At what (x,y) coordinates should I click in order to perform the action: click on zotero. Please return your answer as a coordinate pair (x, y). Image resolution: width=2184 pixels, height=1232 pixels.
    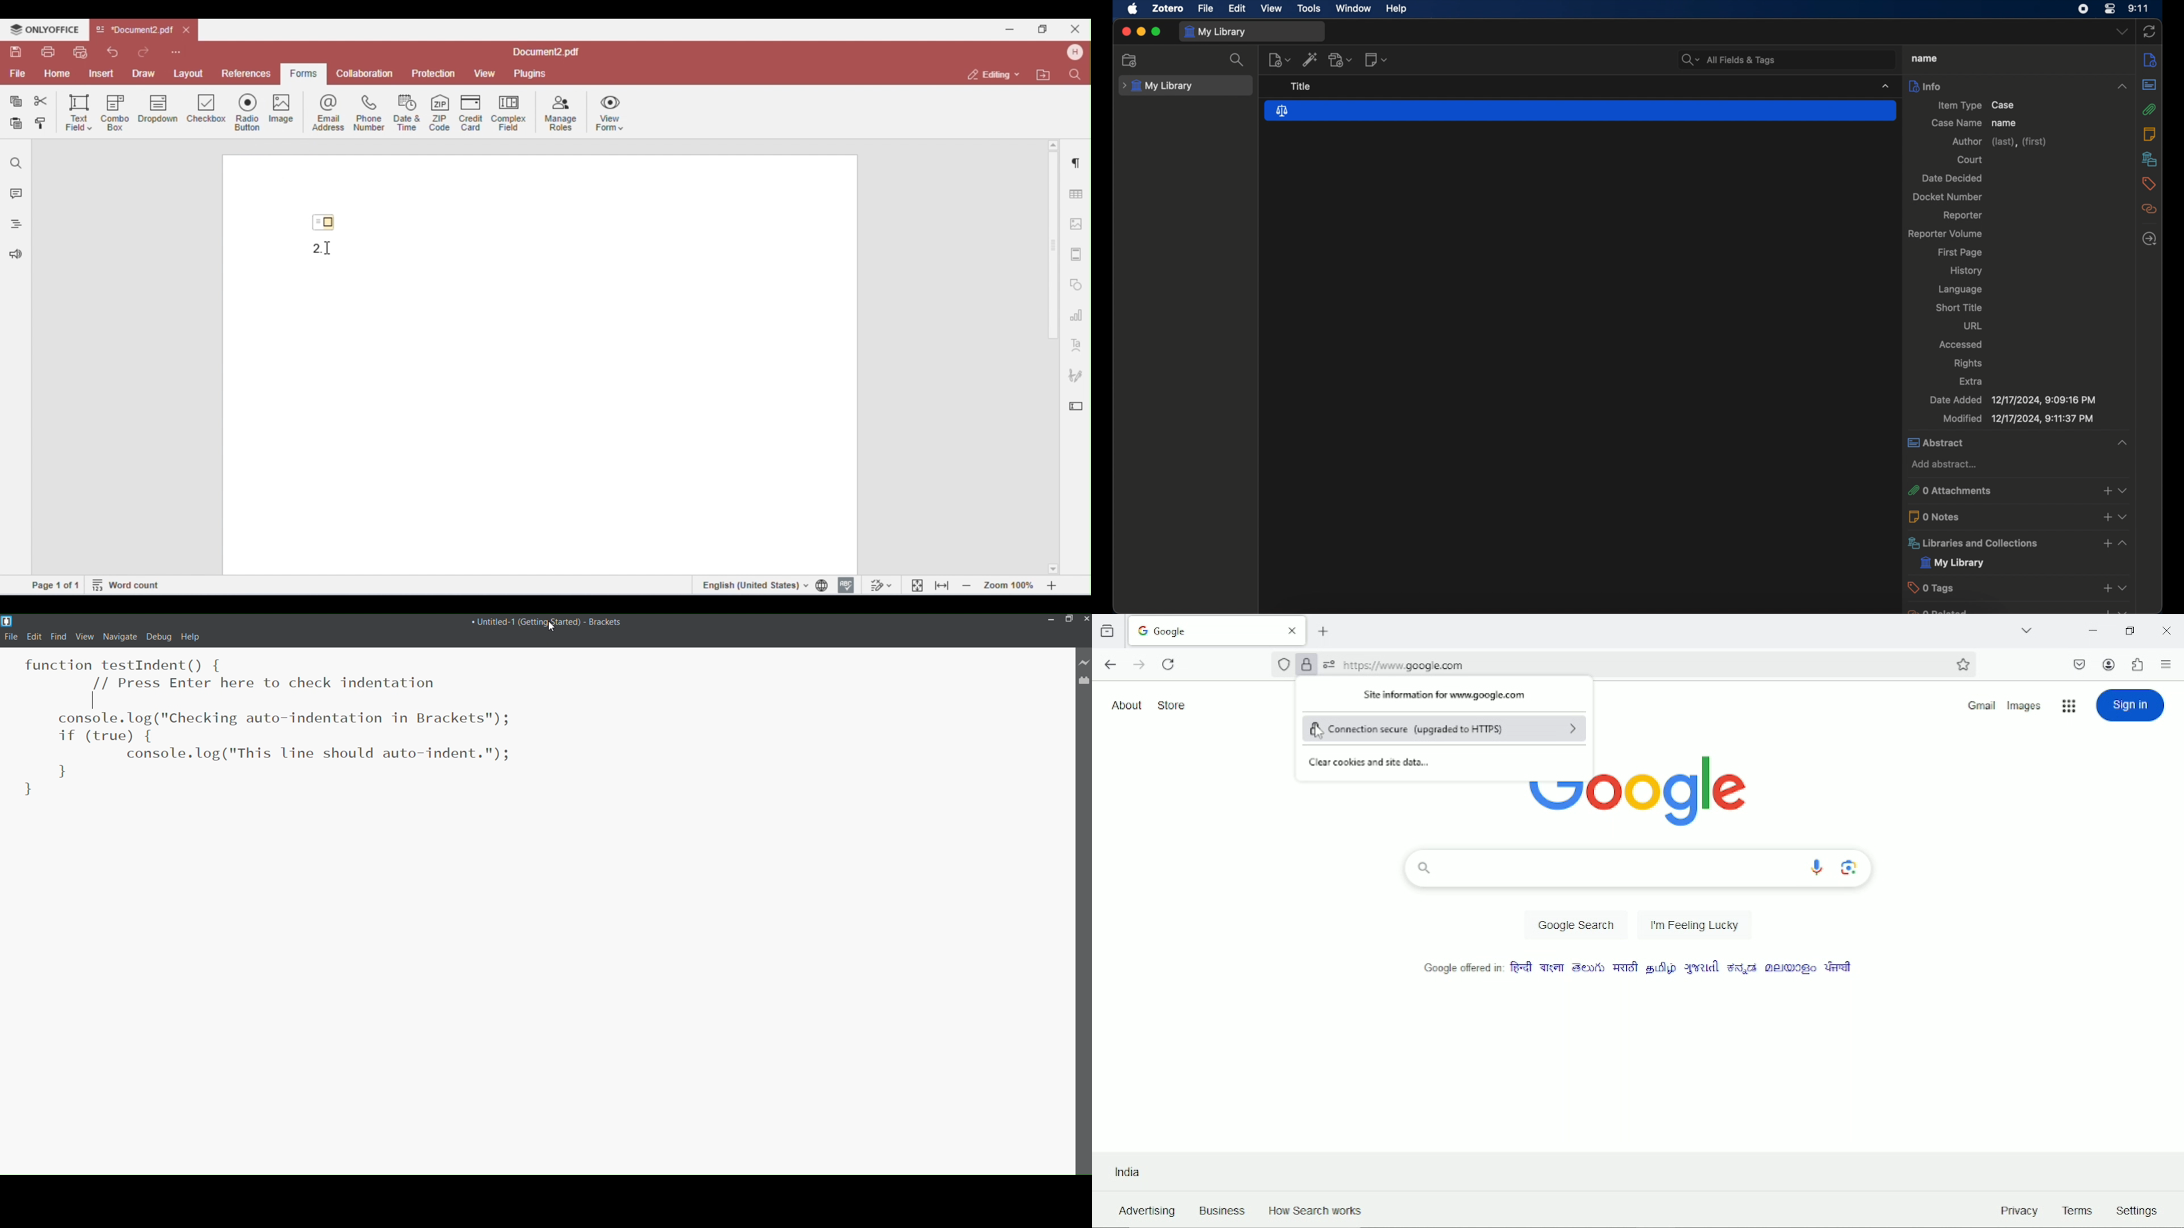
    Looking at the image, I should click on (1168, 9).